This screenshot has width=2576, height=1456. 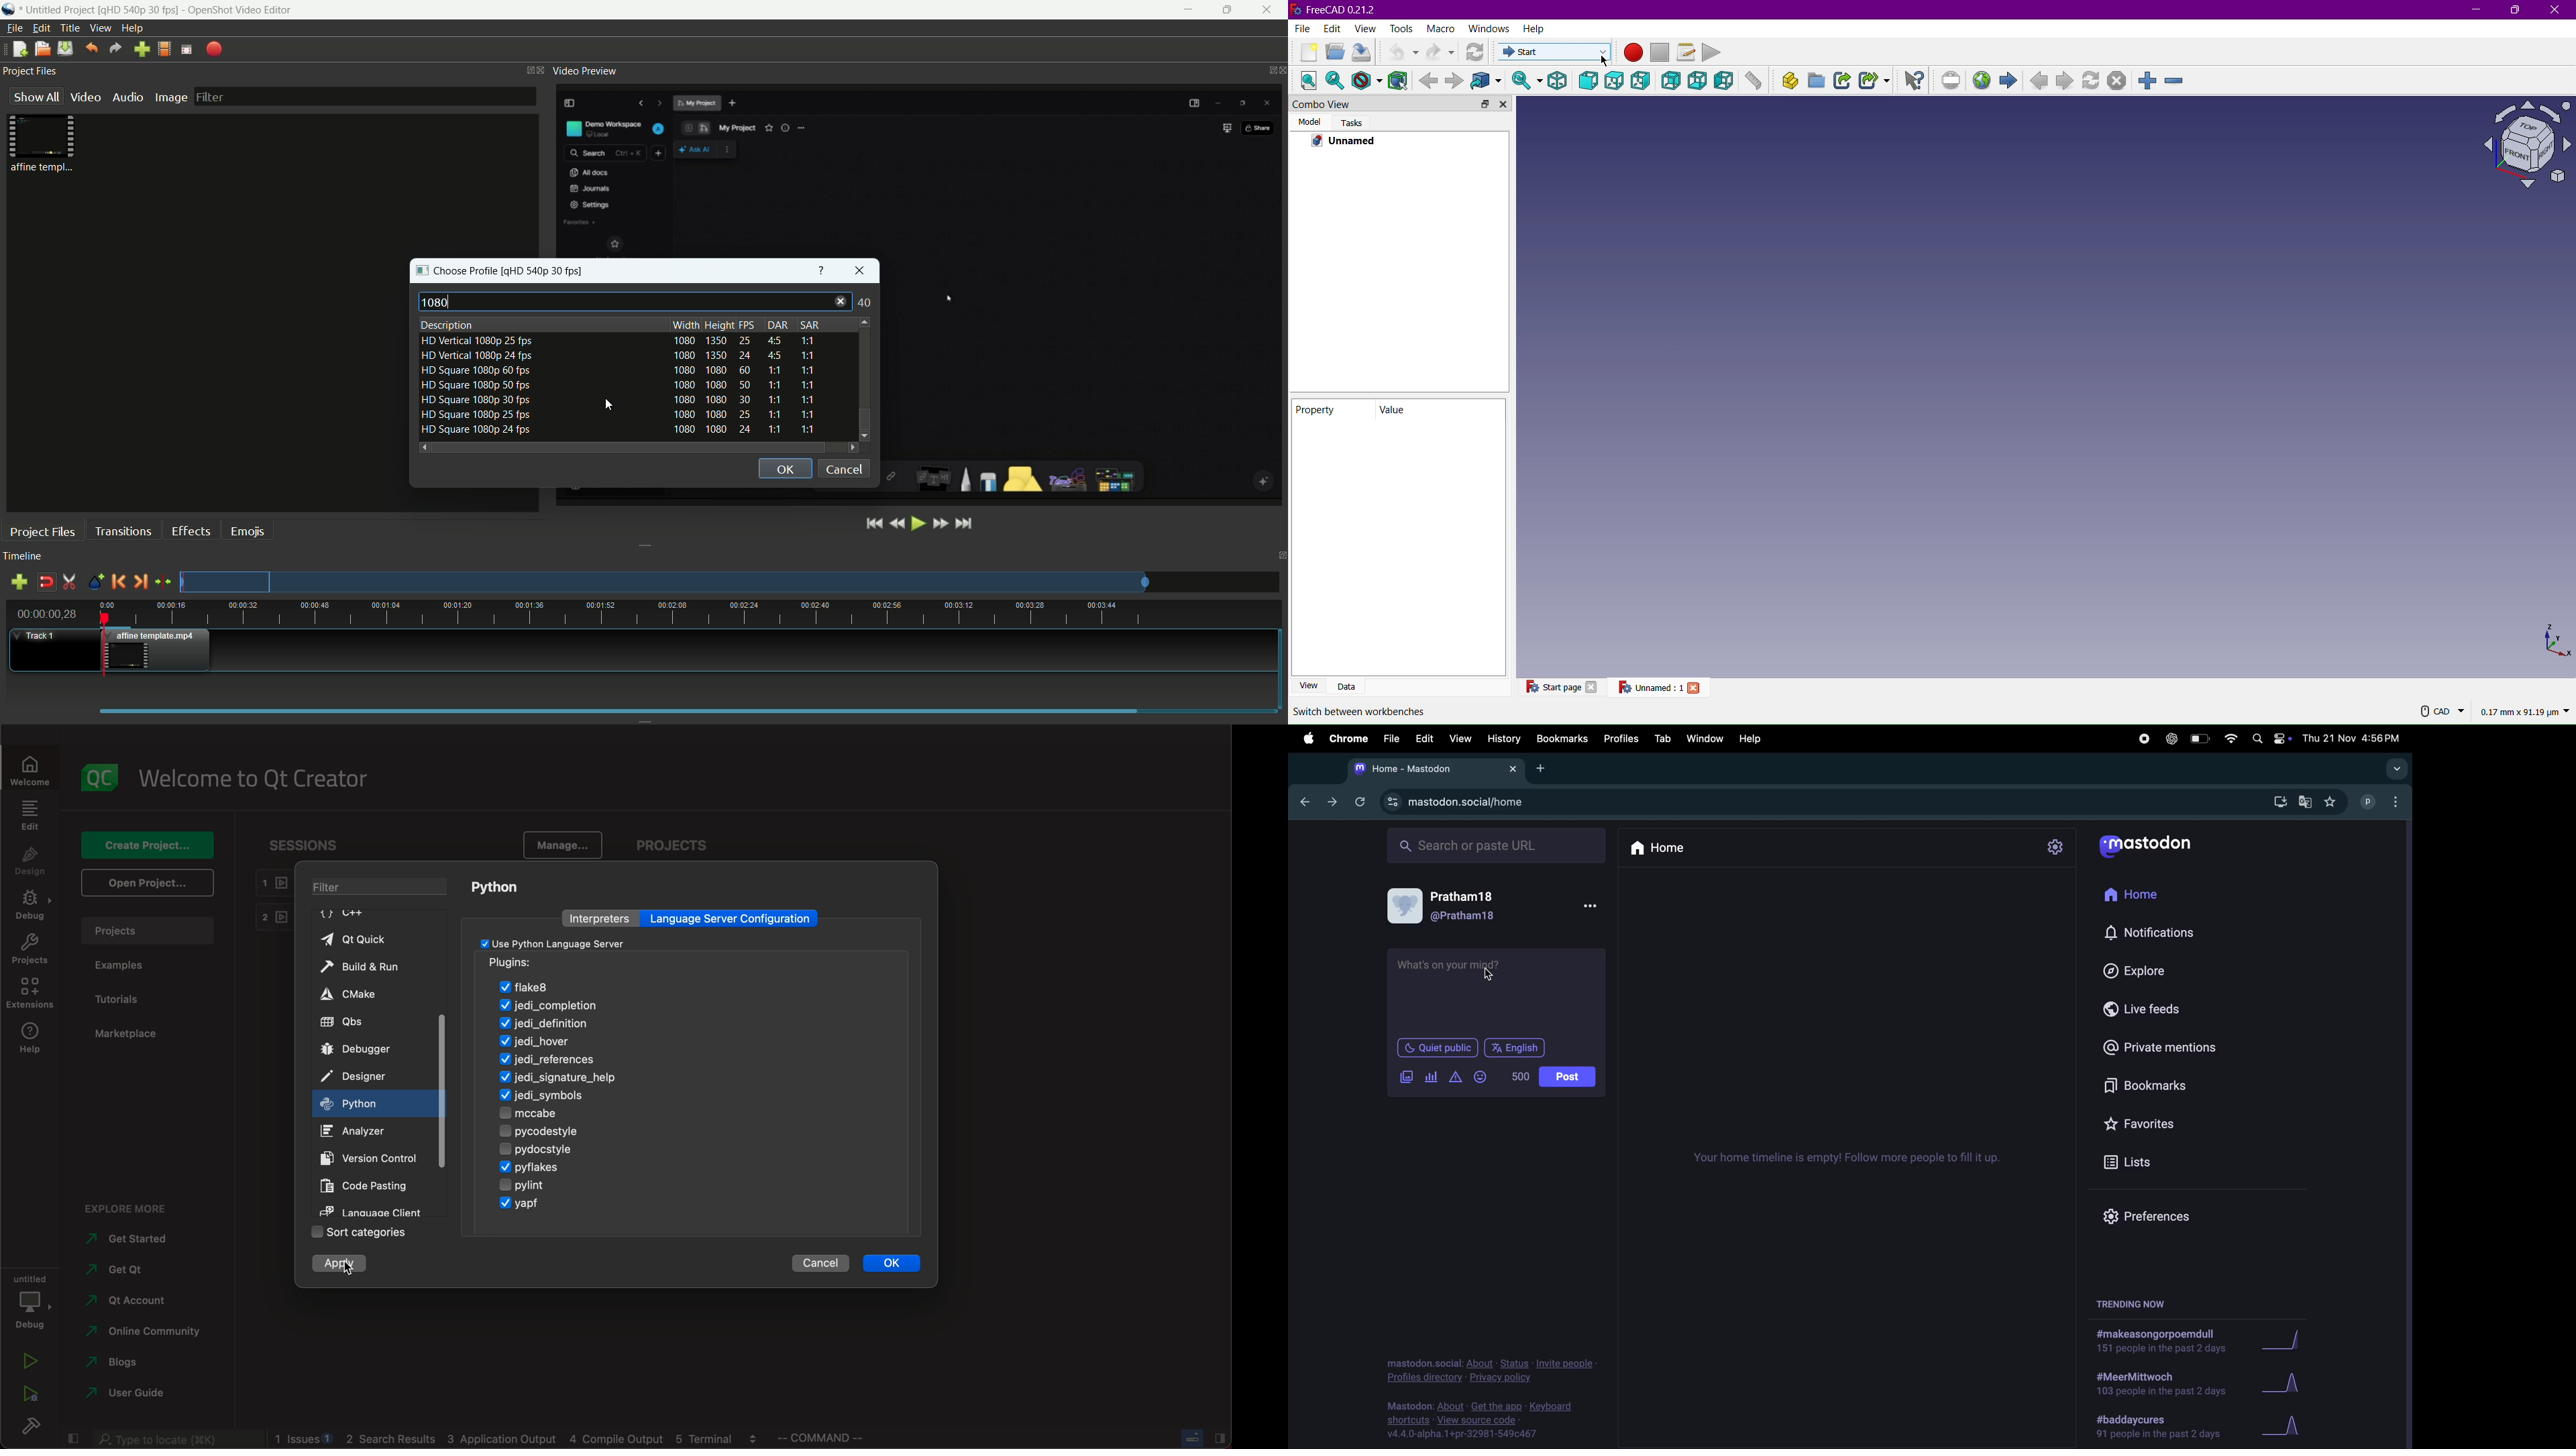 What do you see at coordinates (1662, 52) in the screenshot?
I see `Stop Macro` at bounding box center [1662, 52].